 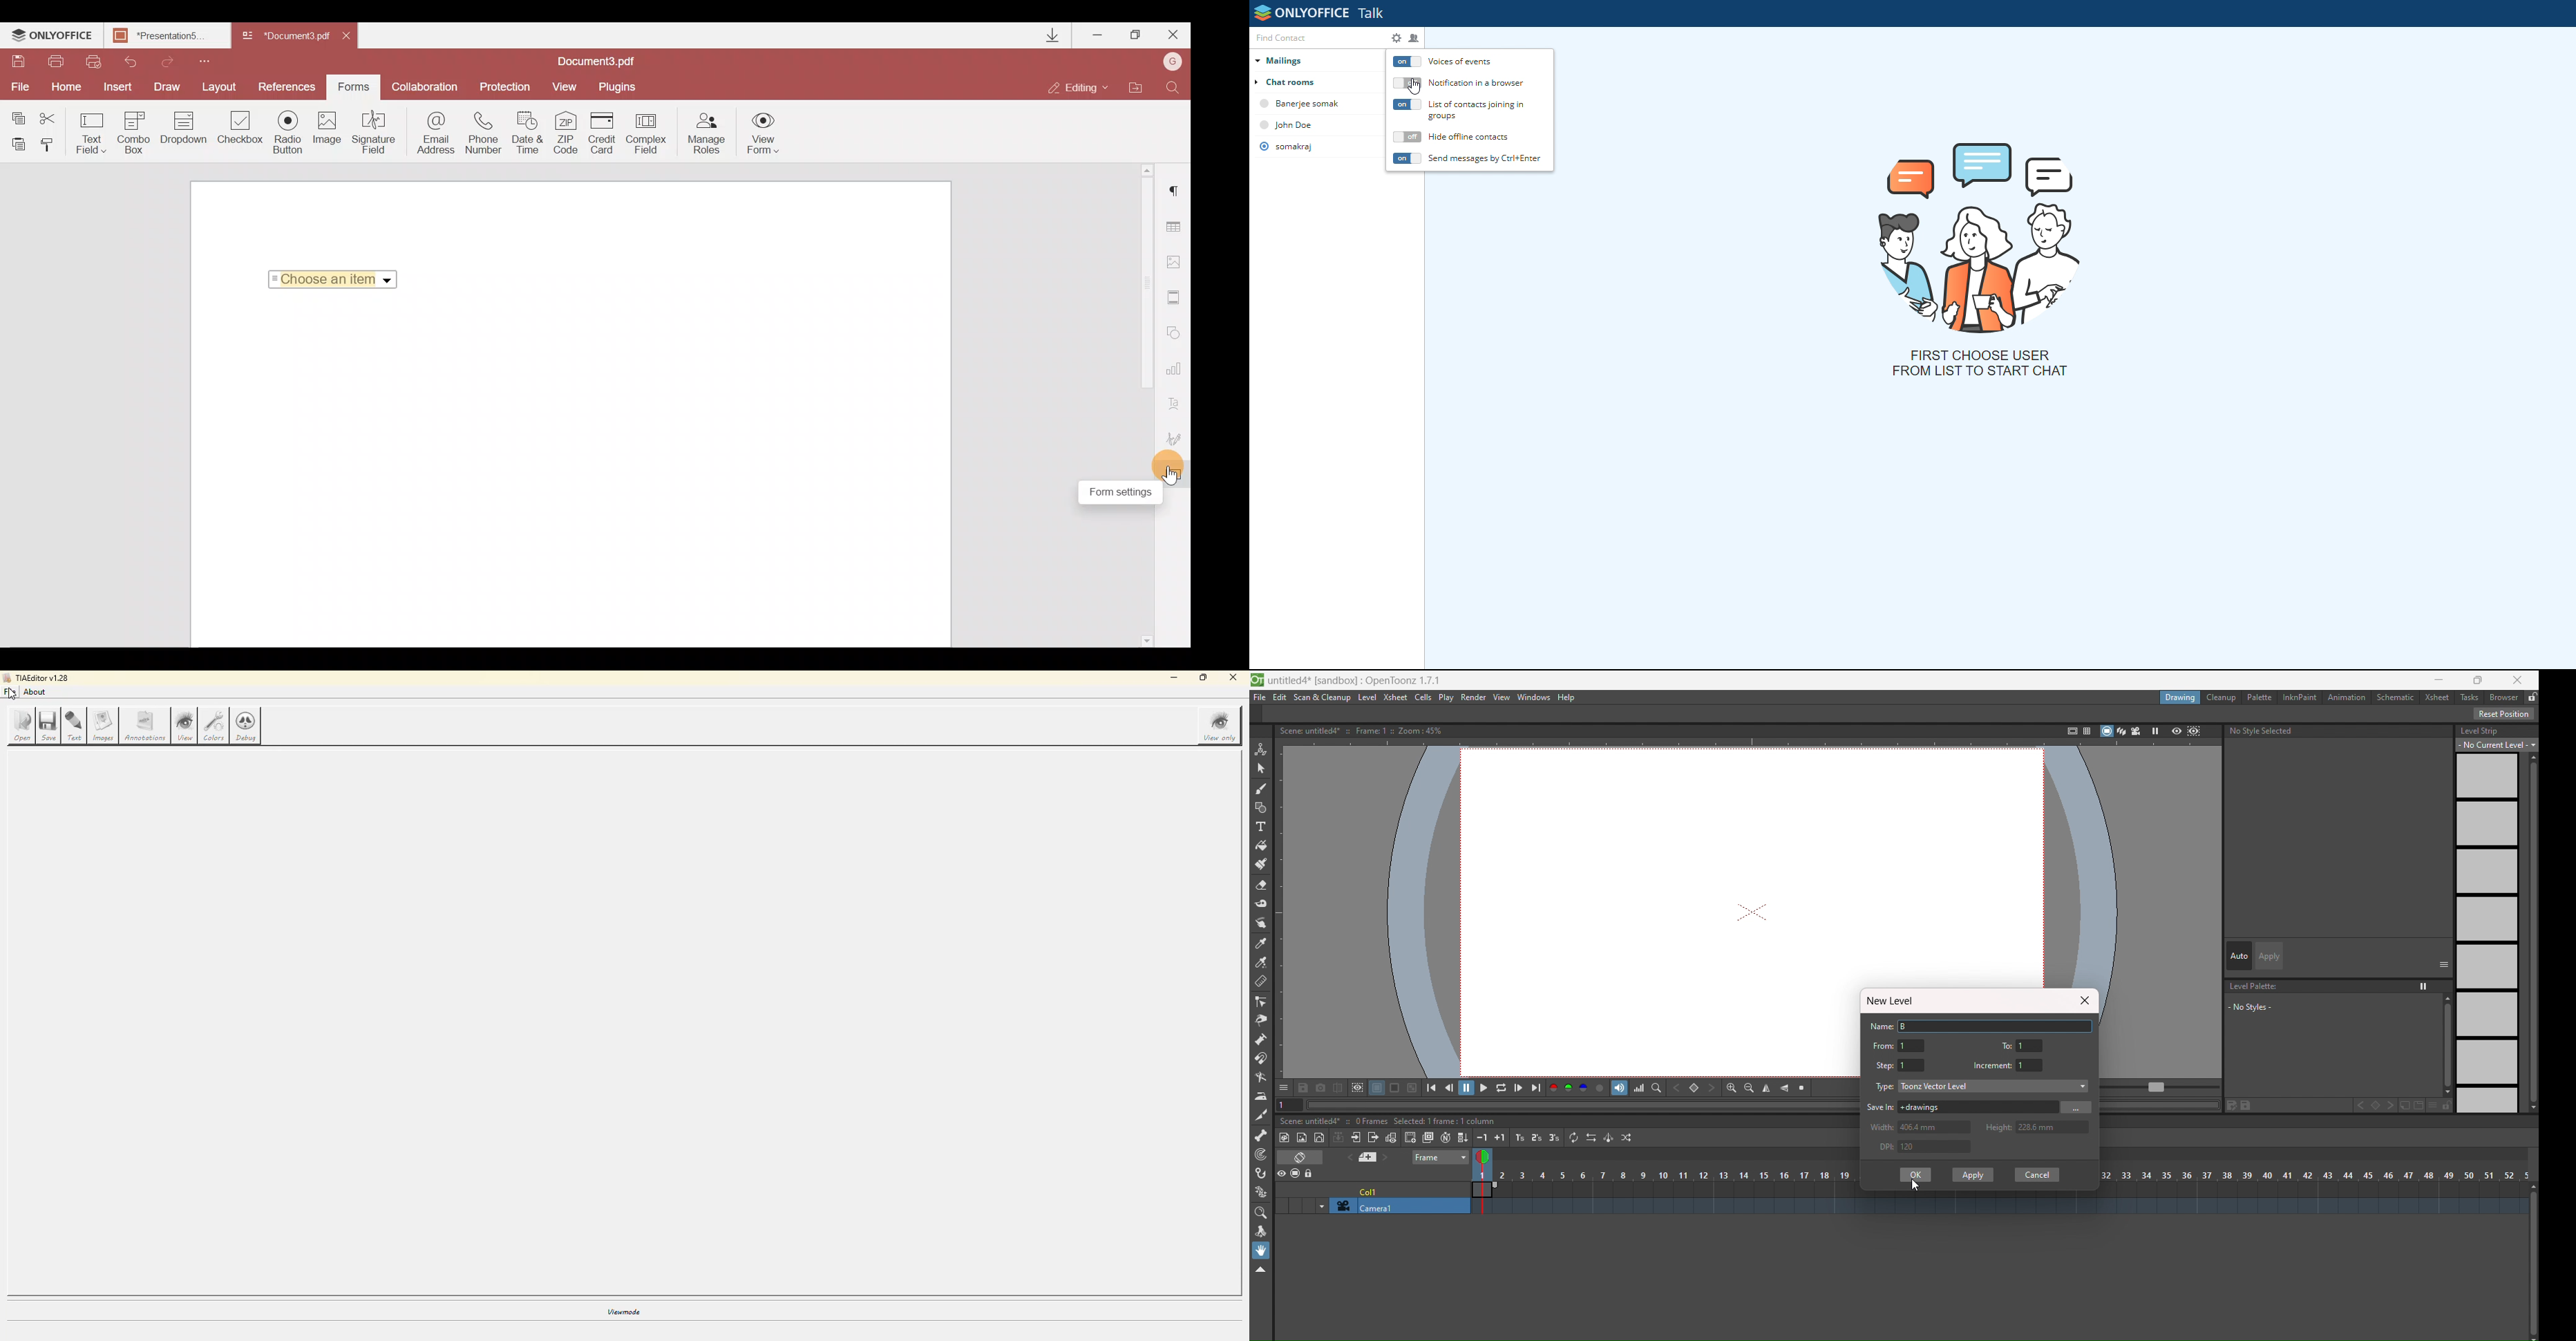 What do you see at coordinates (1373, 1137) in the screenshot?
I see `close sub xsheet` at bounding box center [1373, 1137].